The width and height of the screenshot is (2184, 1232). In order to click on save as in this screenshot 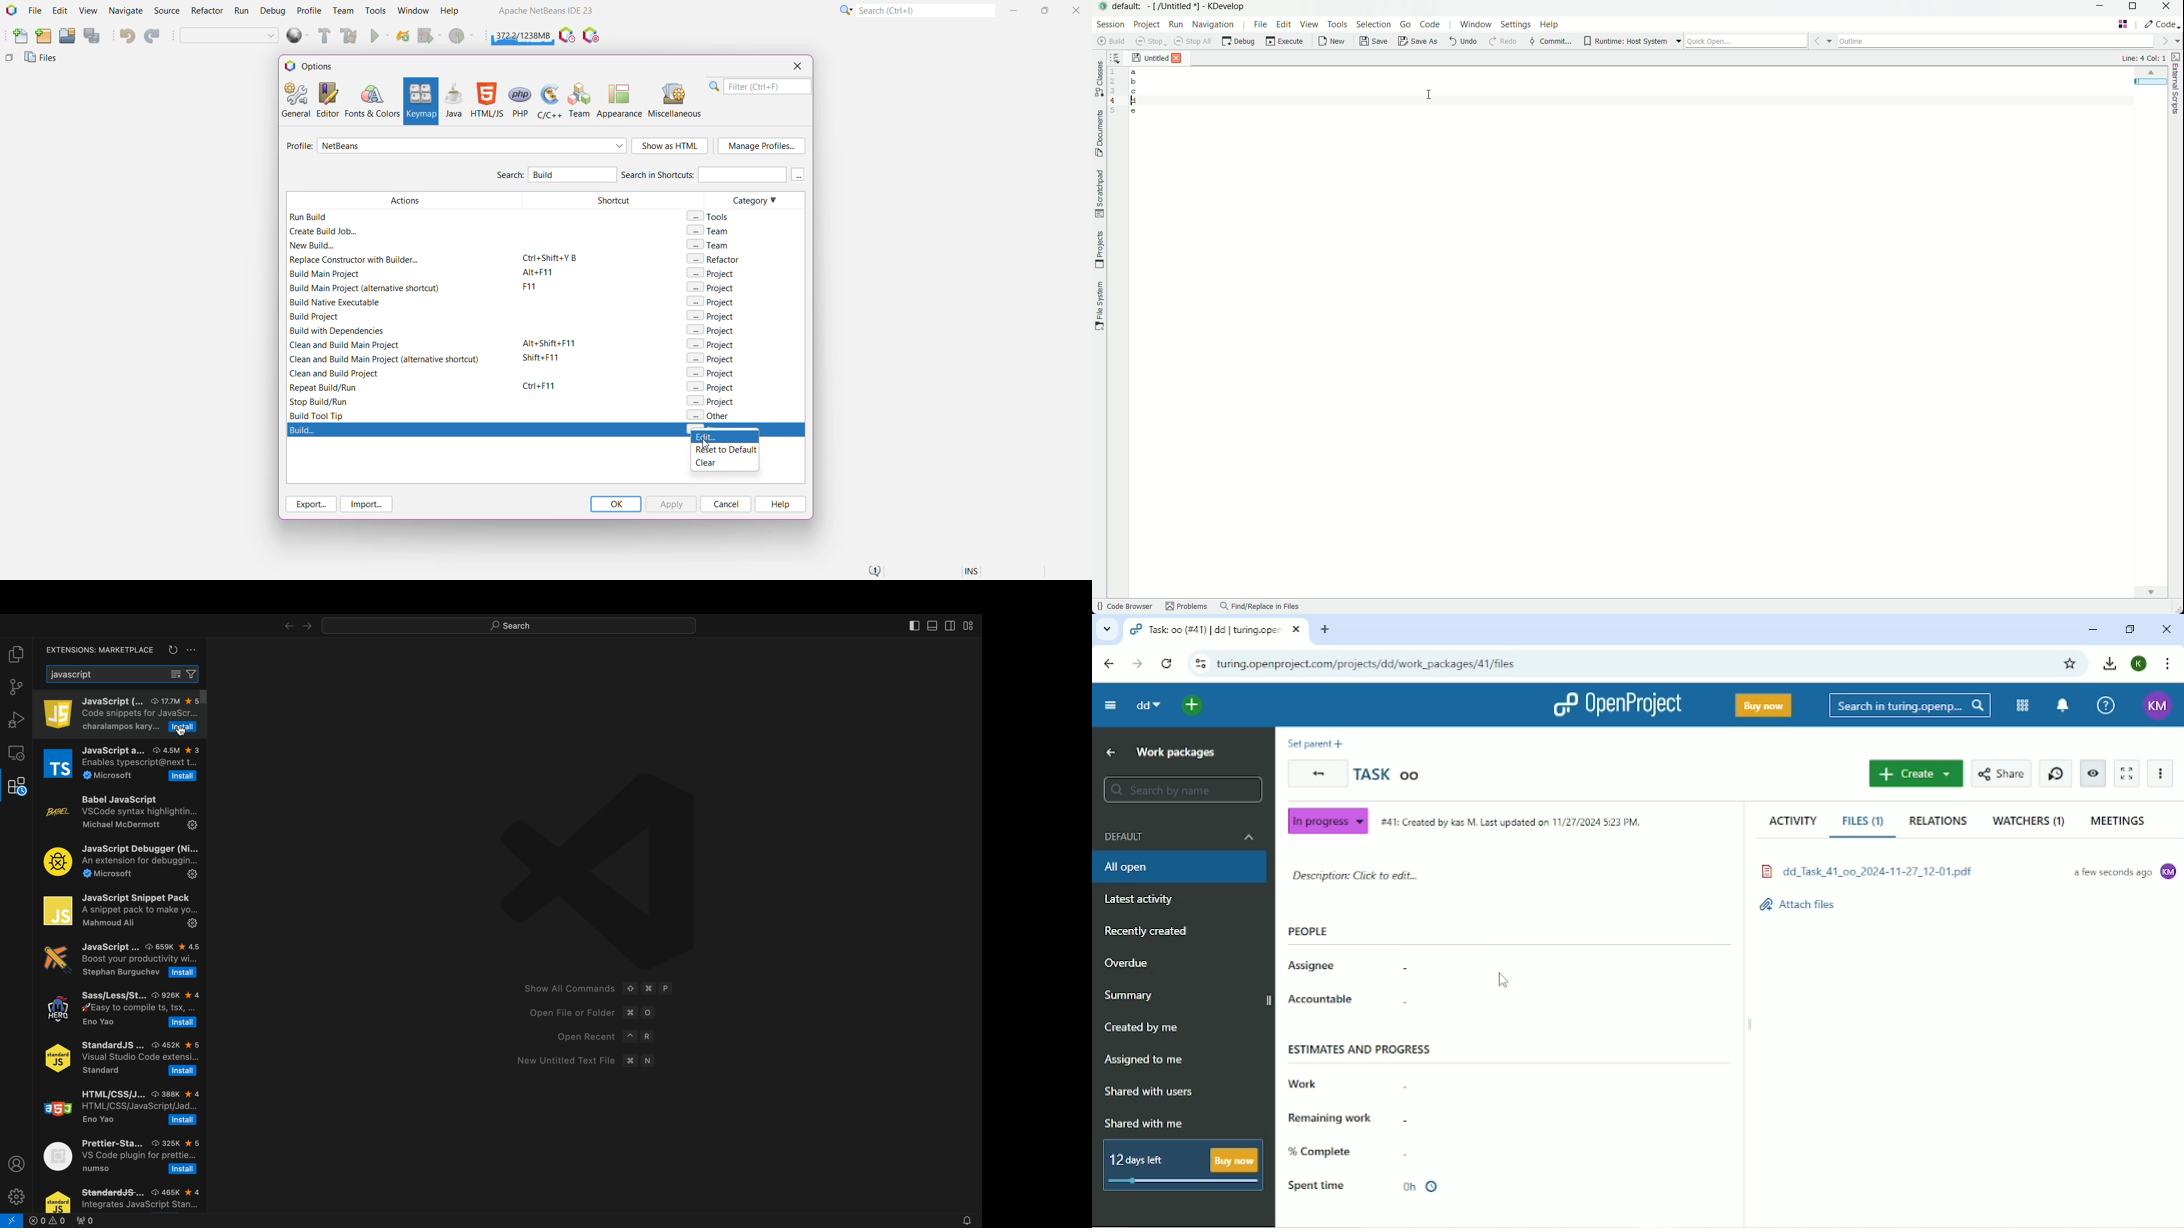, I will do `click(1417, 43)`.